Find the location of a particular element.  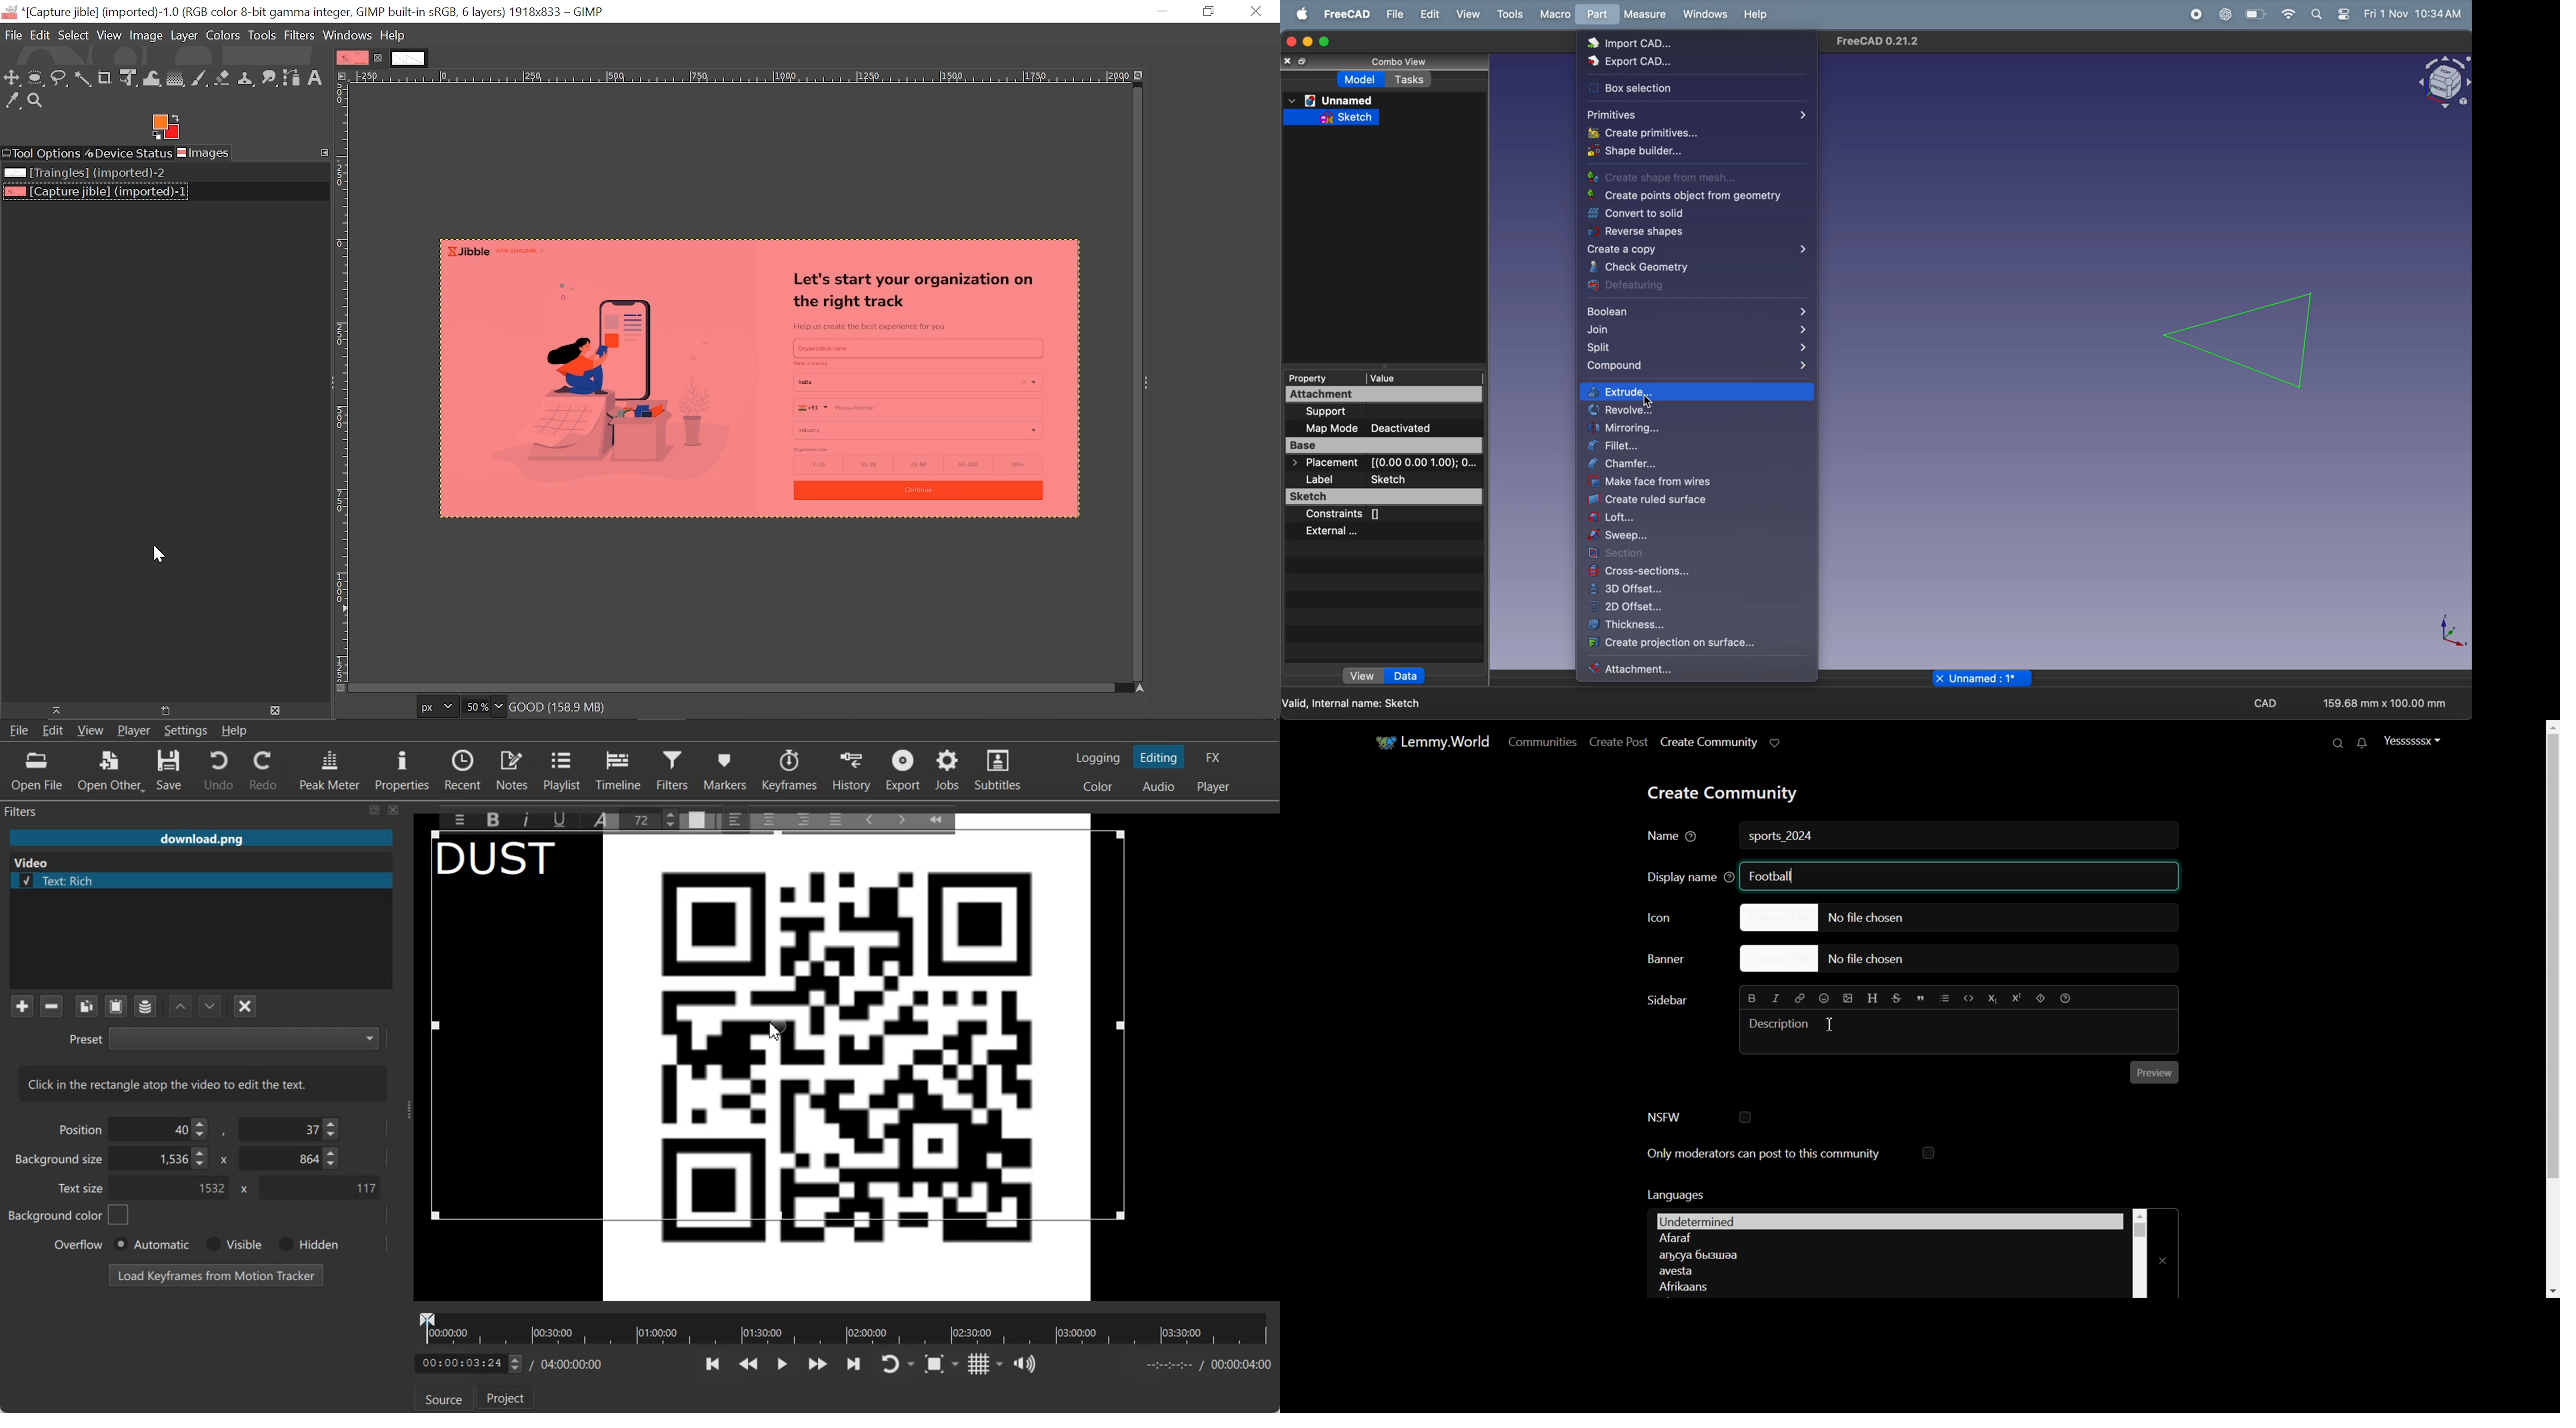

sketch is located at coordinates (1384, 498).